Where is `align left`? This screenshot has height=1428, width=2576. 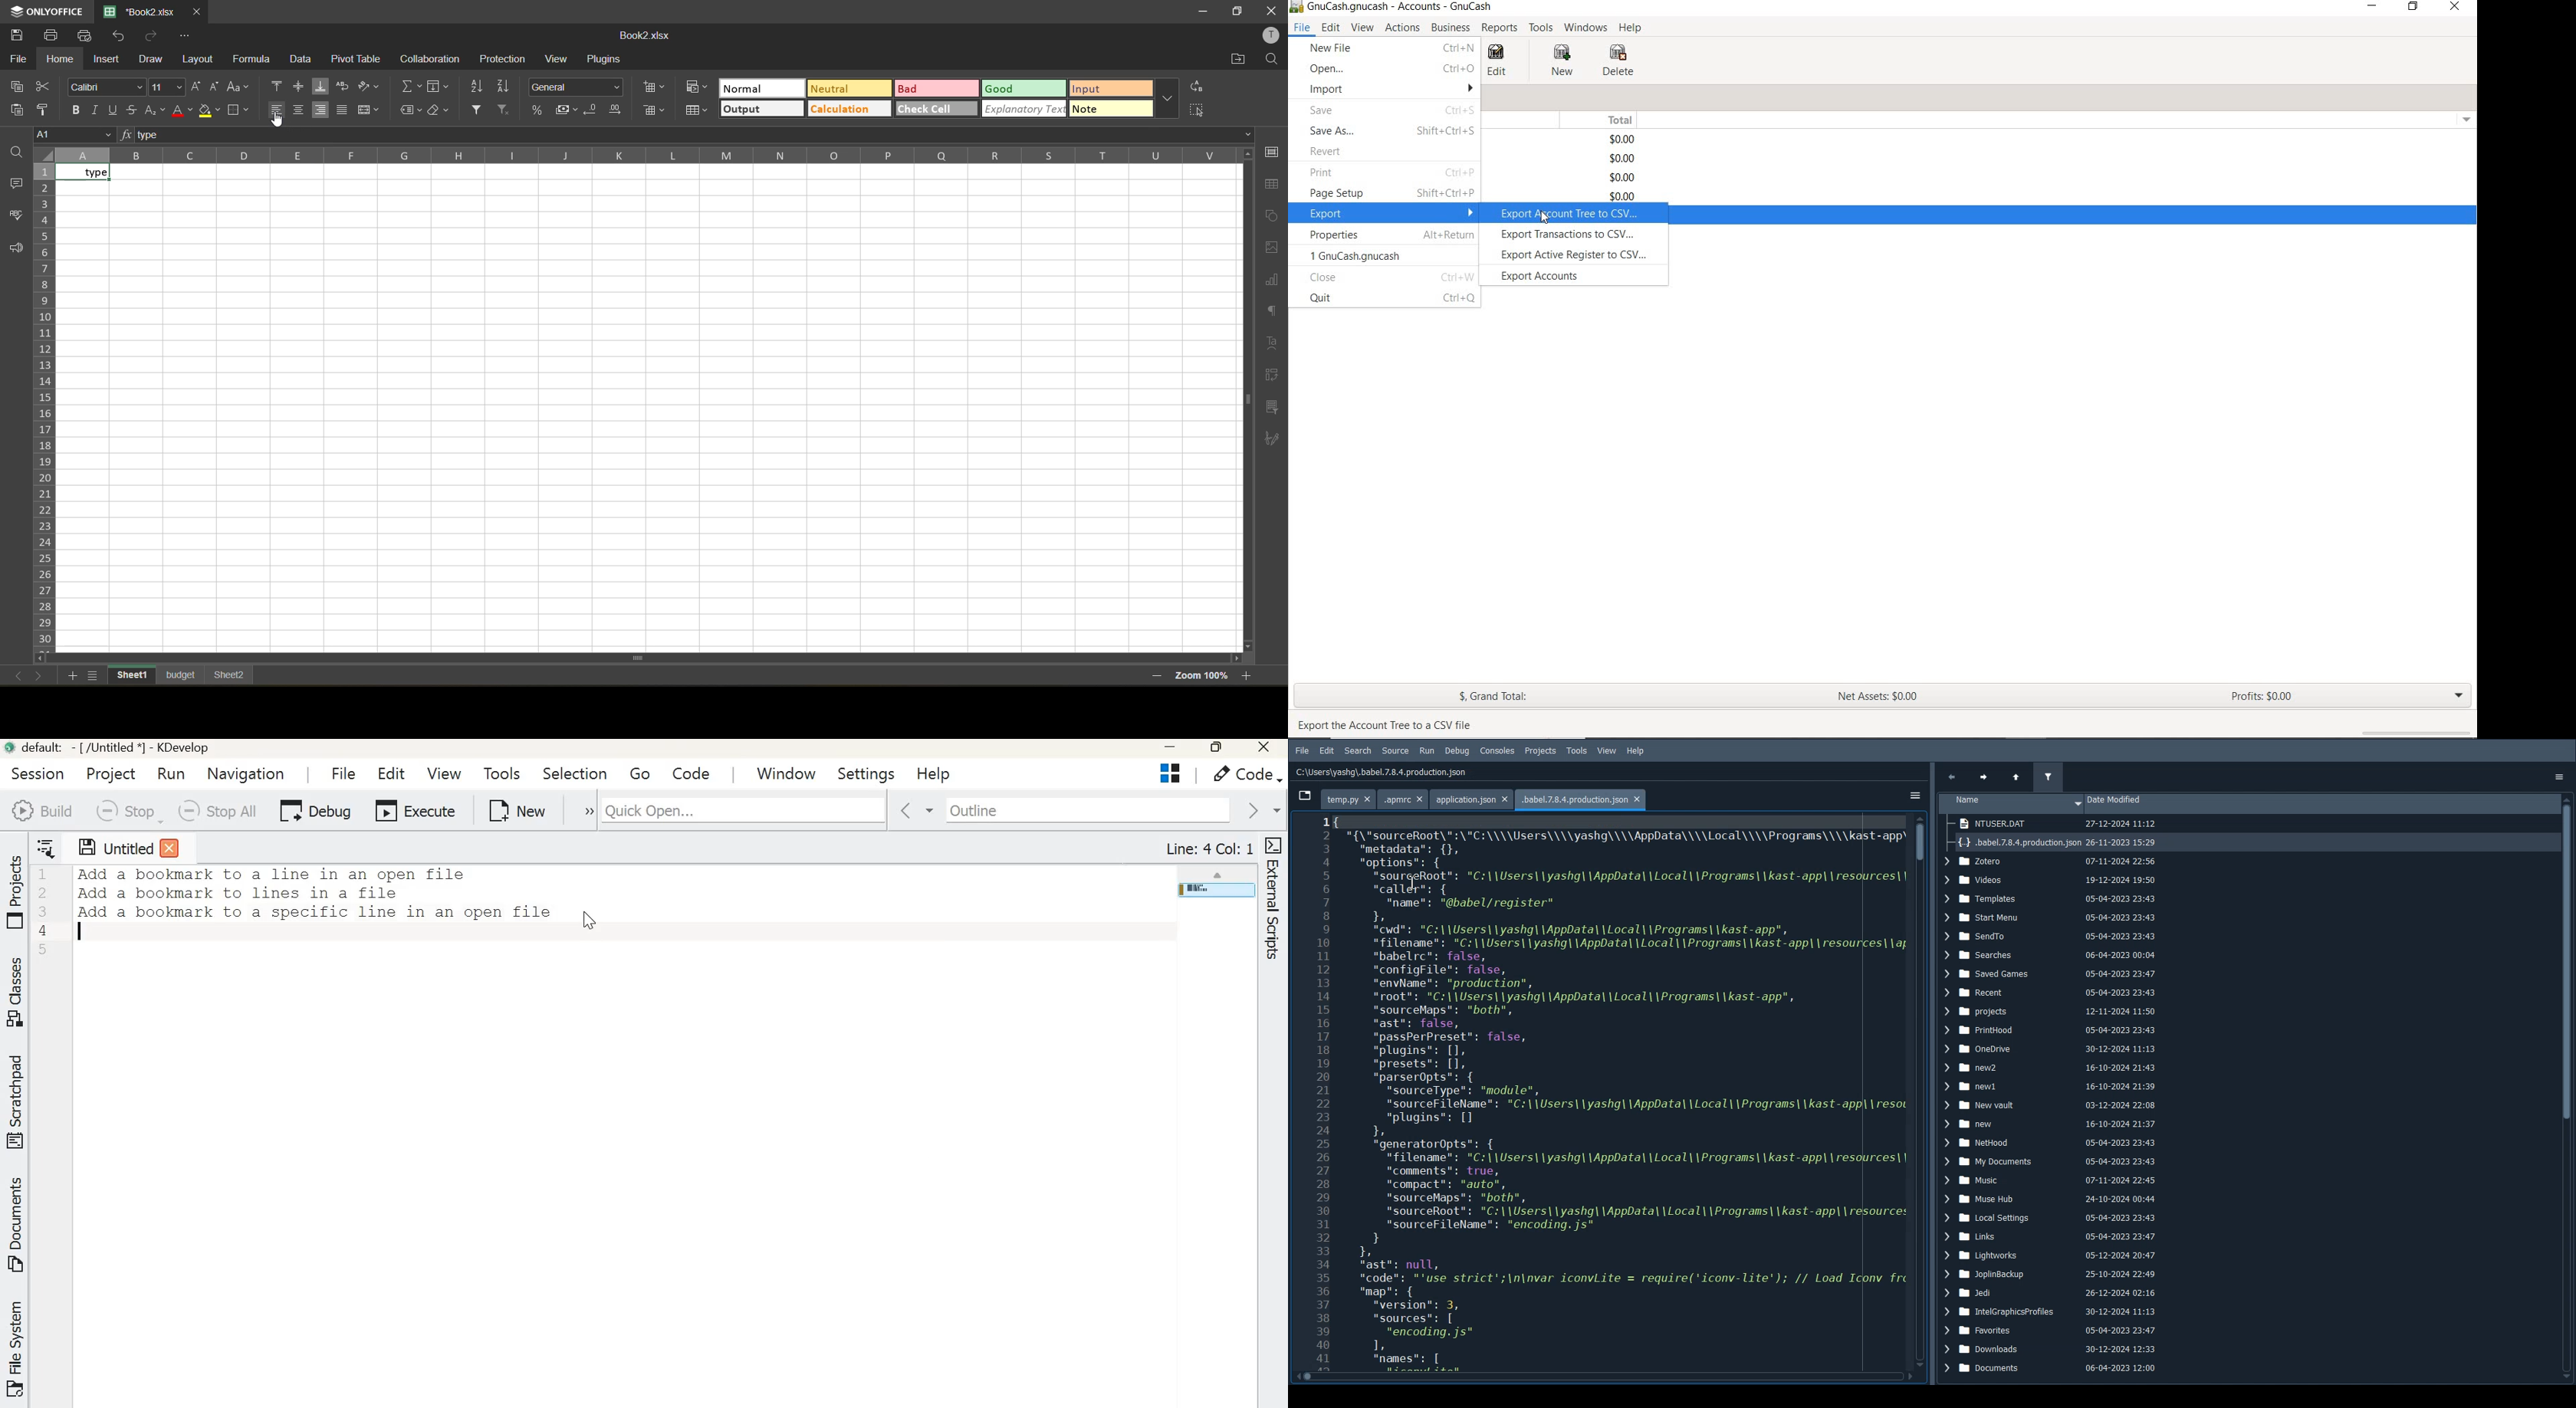 align left is located at coordinates (276, 109).